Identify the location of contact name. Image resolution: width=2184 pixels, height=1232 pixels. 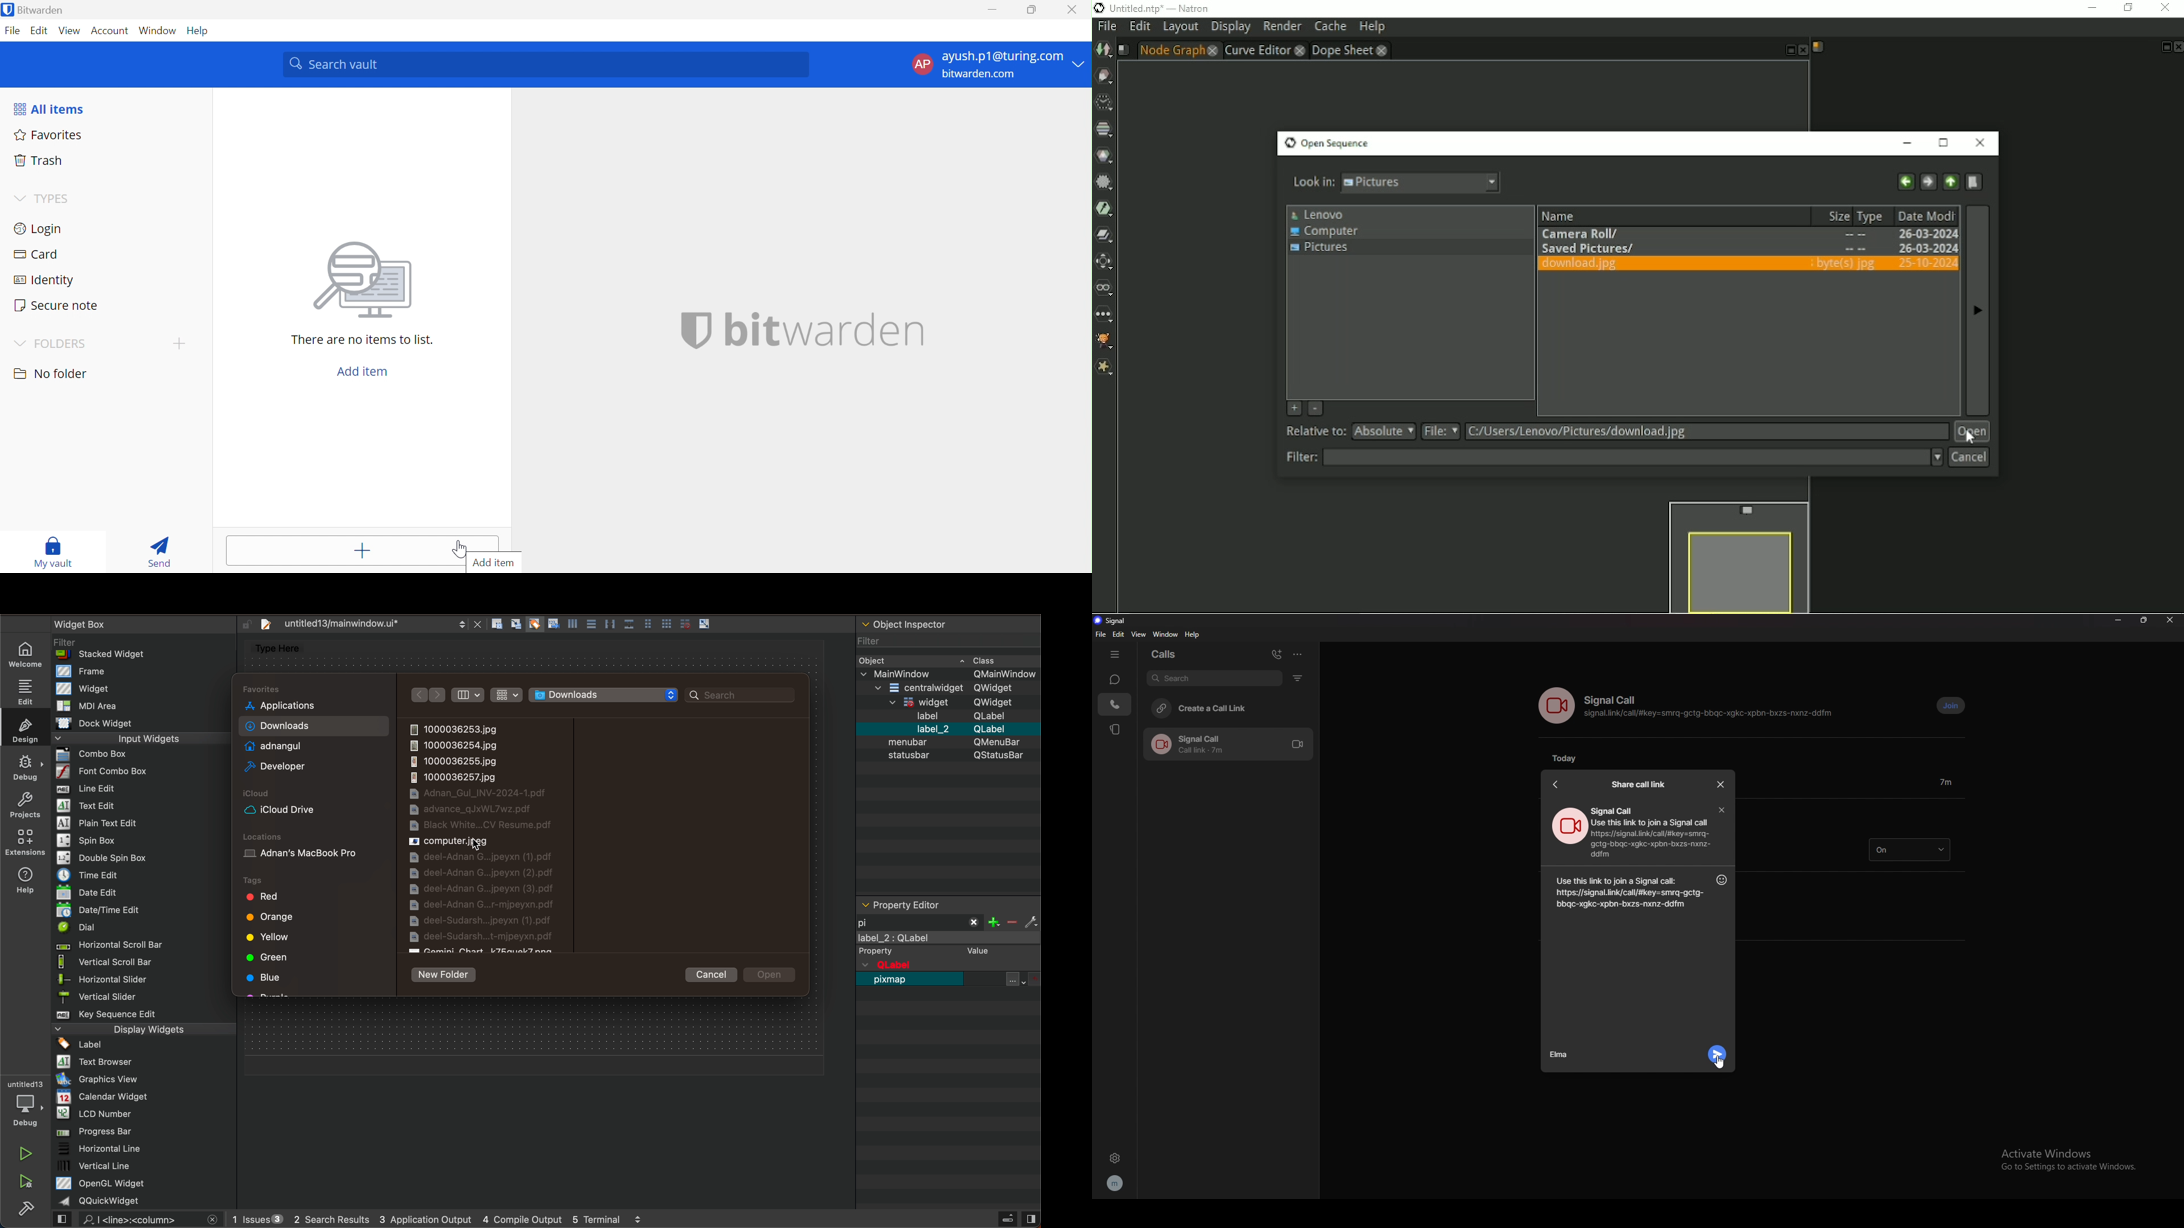
(1563, 1056).